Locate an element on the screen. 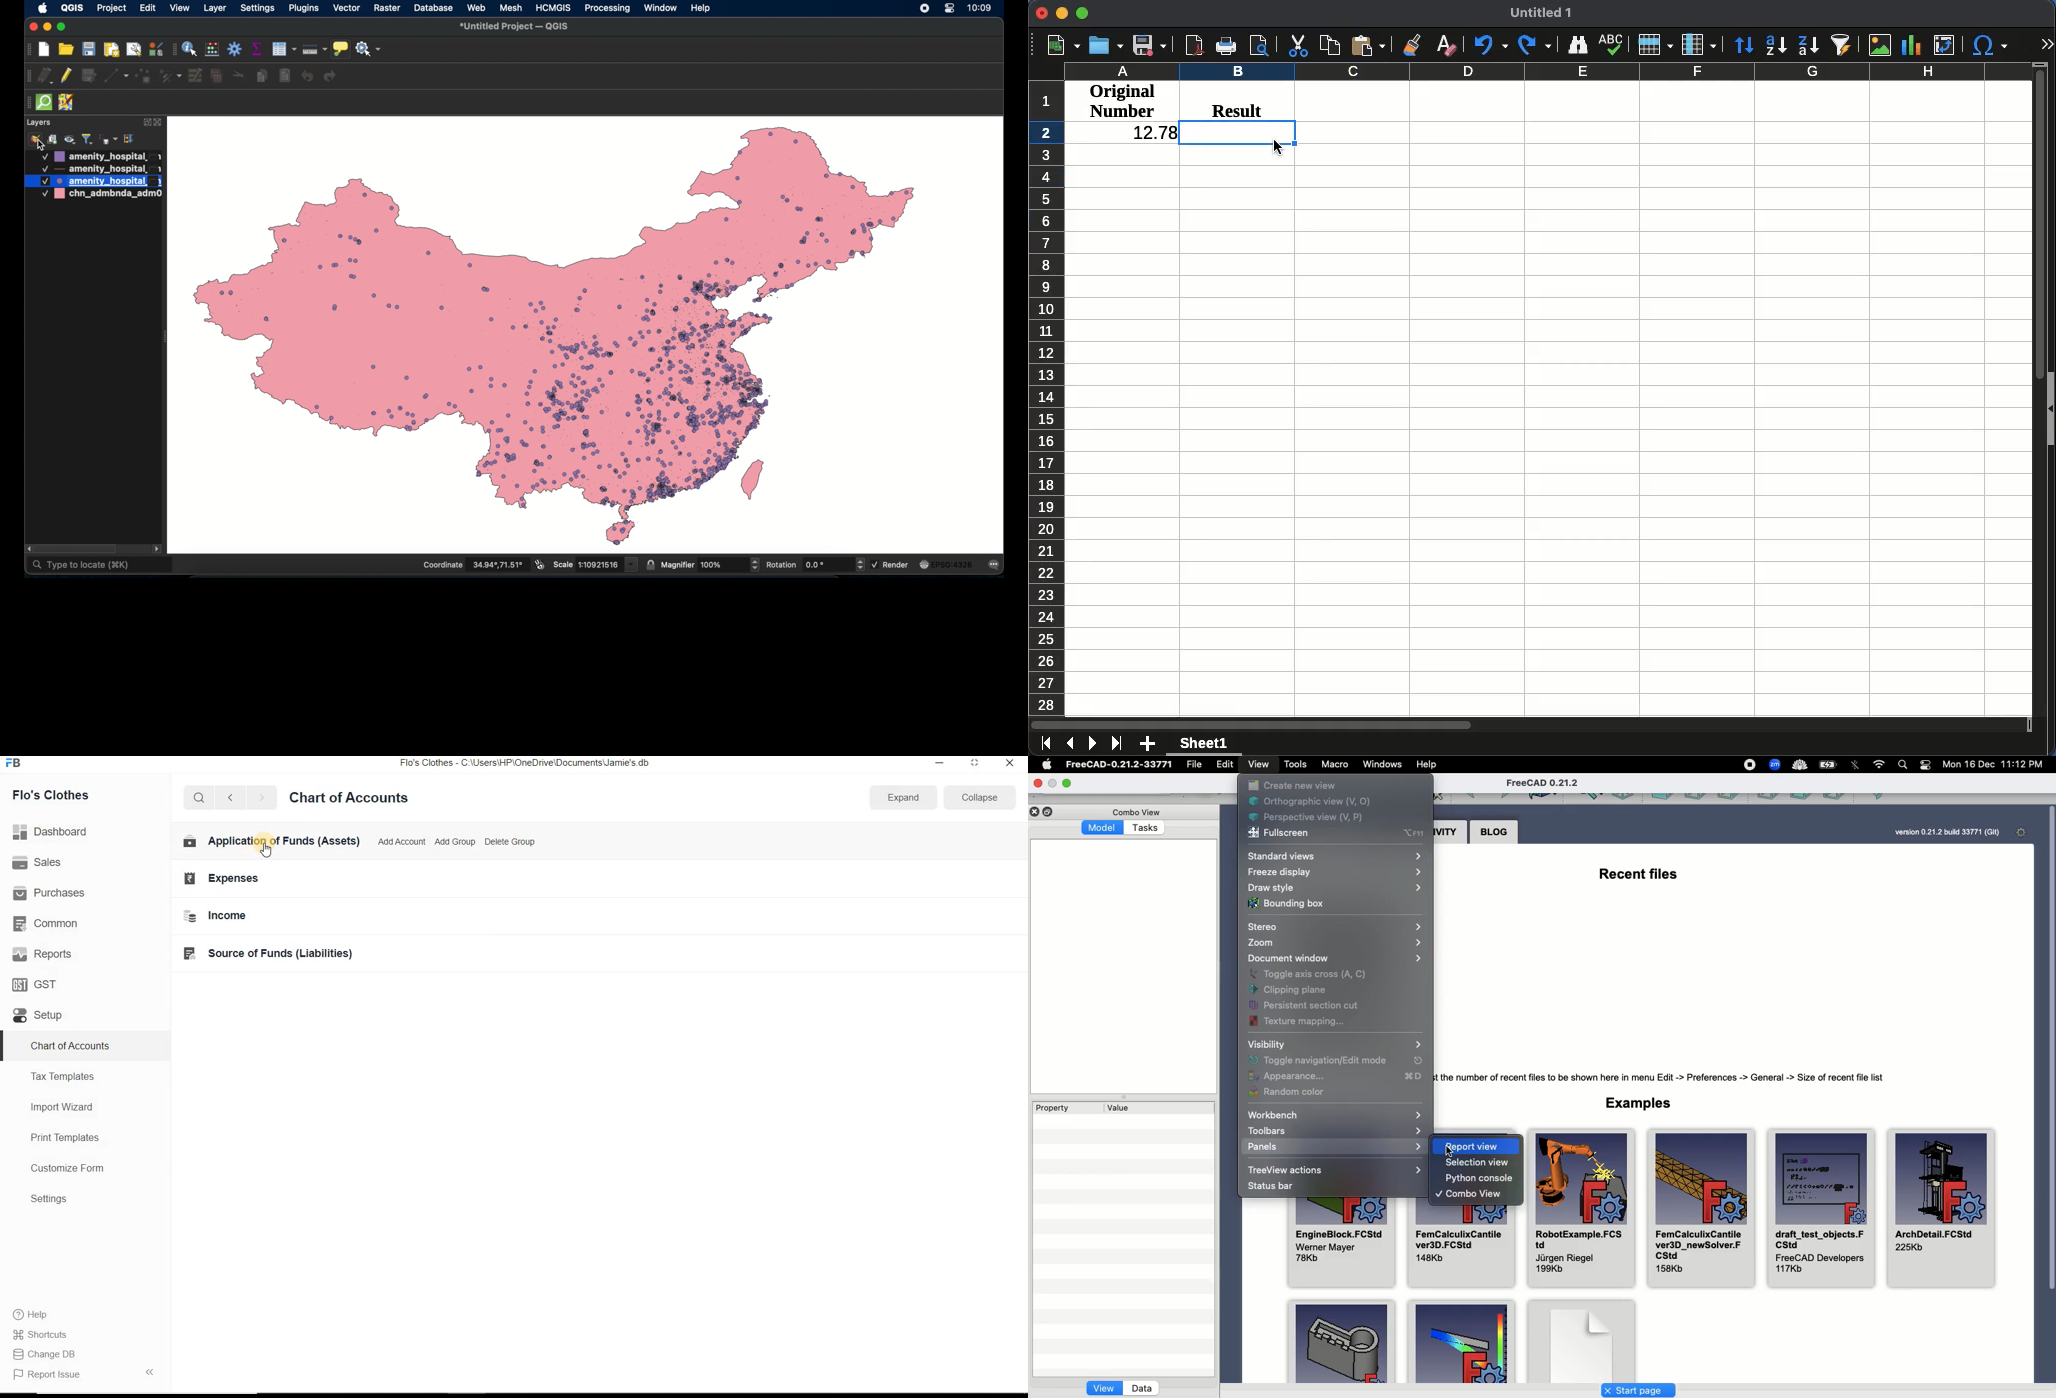 This screenshot has width=2072, height=1400. ascending is located at coordinates (1776, 45).